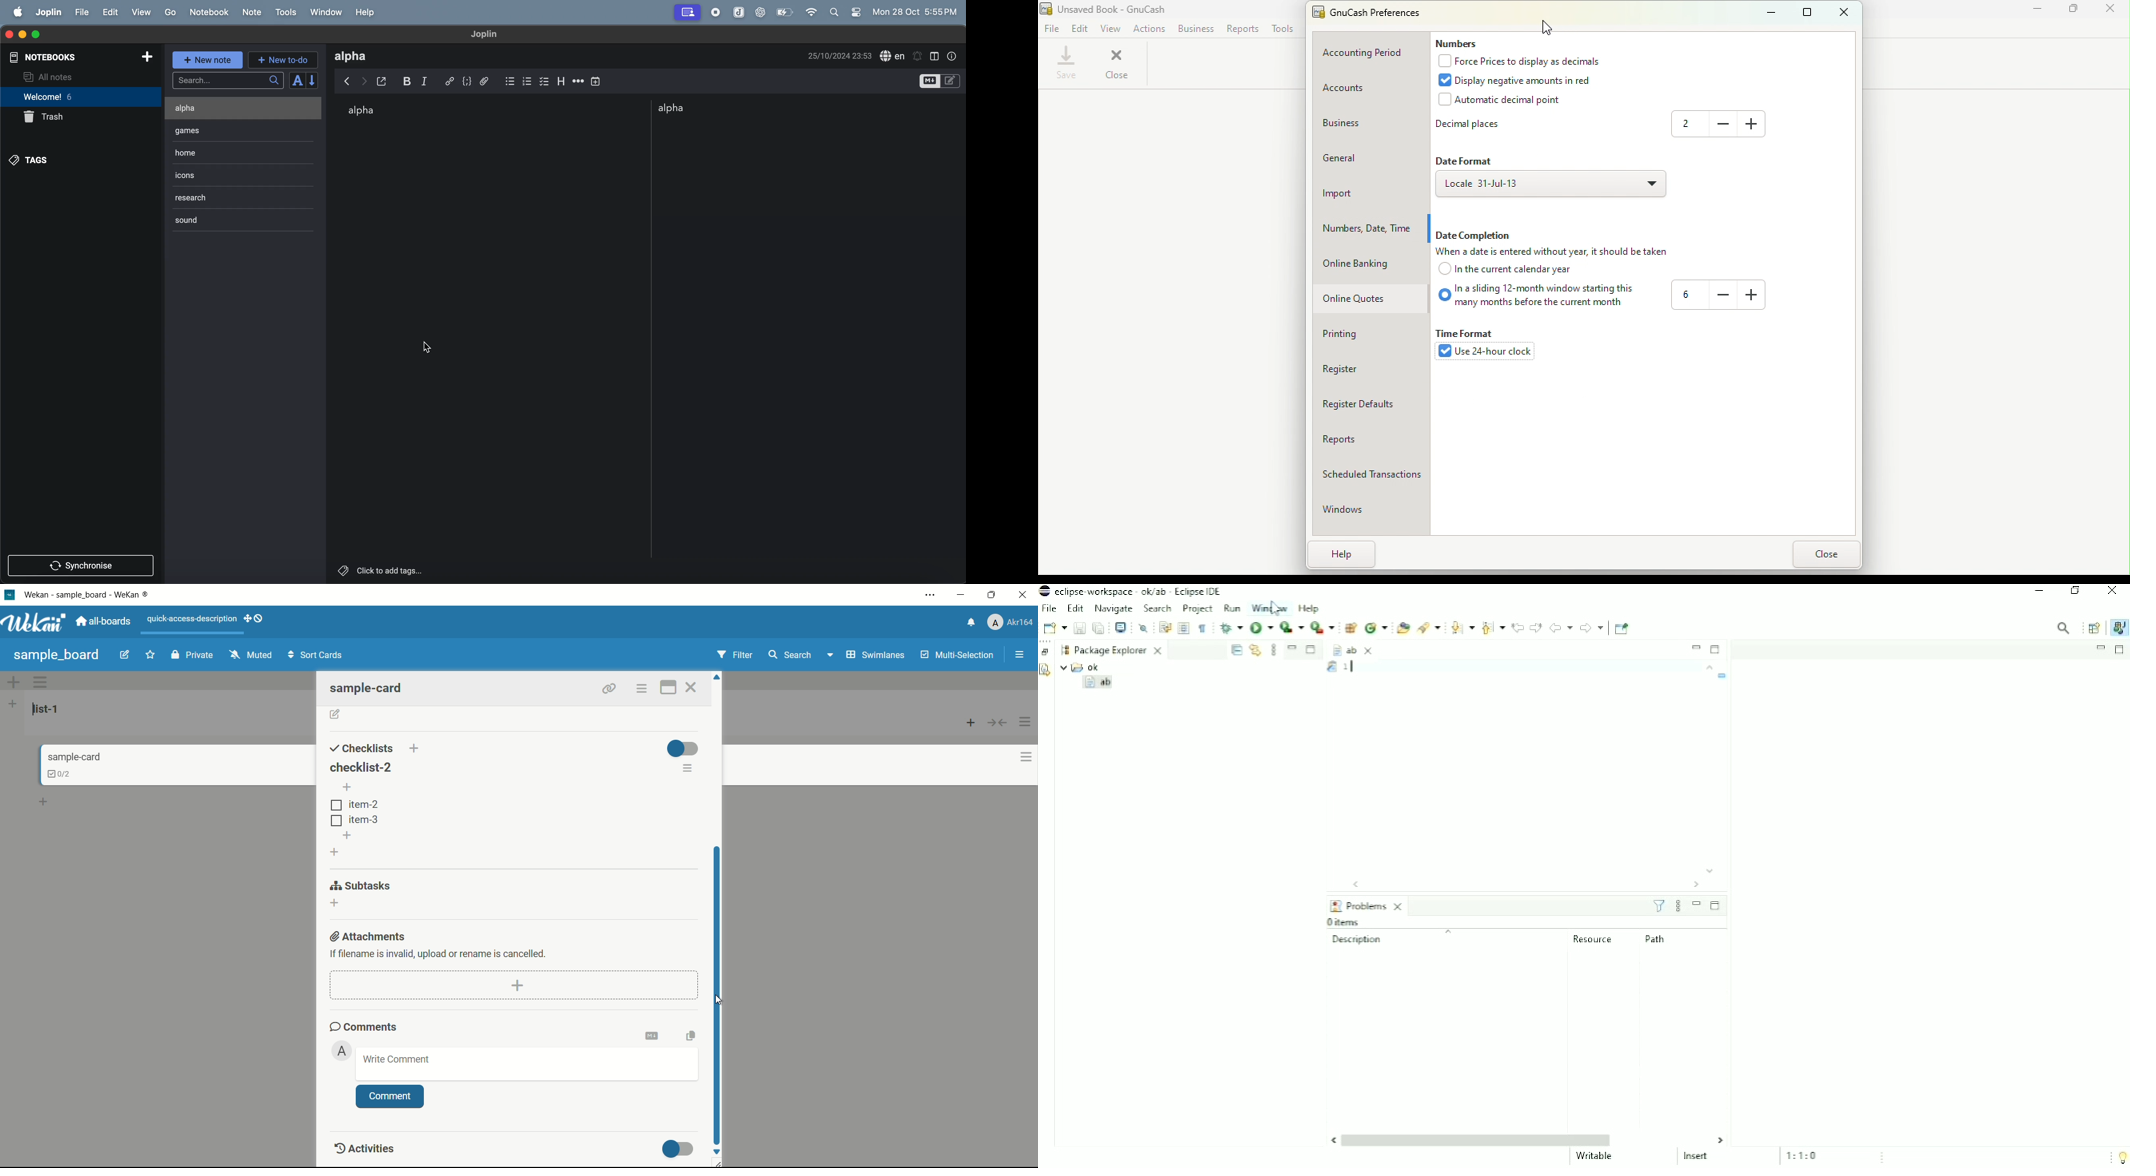  I want to click on Title, so click(1136, 592).